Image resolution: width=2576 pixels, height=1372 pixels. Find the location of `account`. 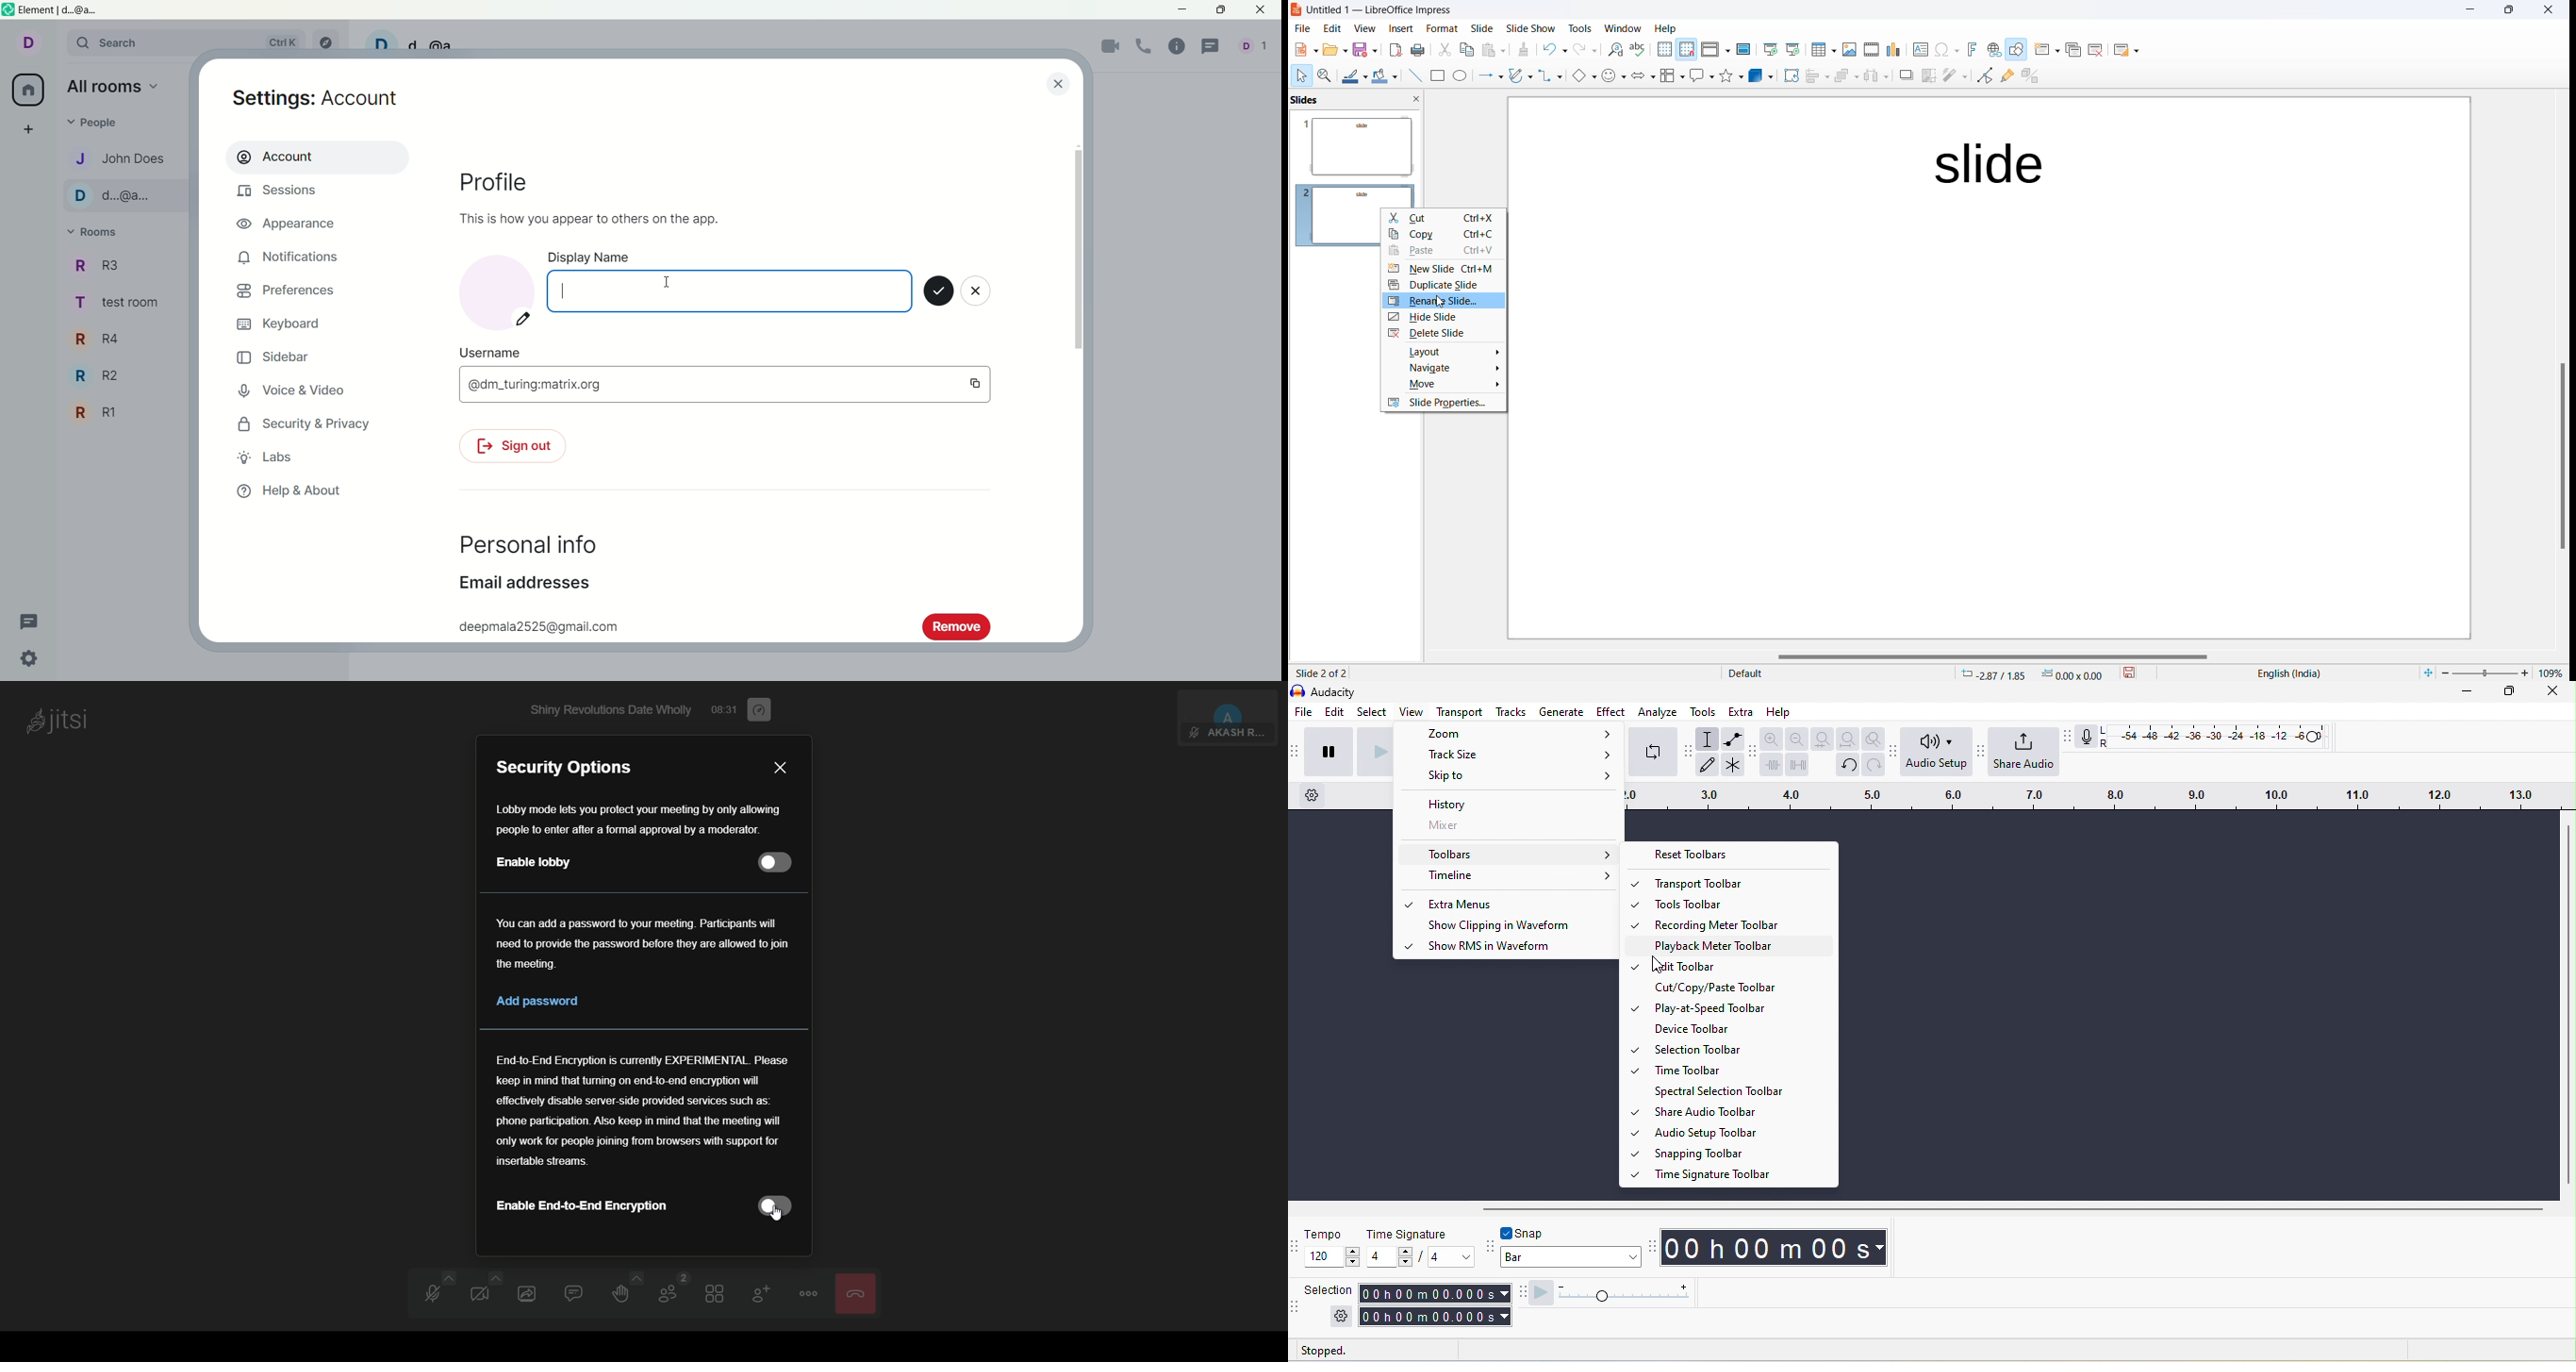

account is located at coordinates (35, 45).